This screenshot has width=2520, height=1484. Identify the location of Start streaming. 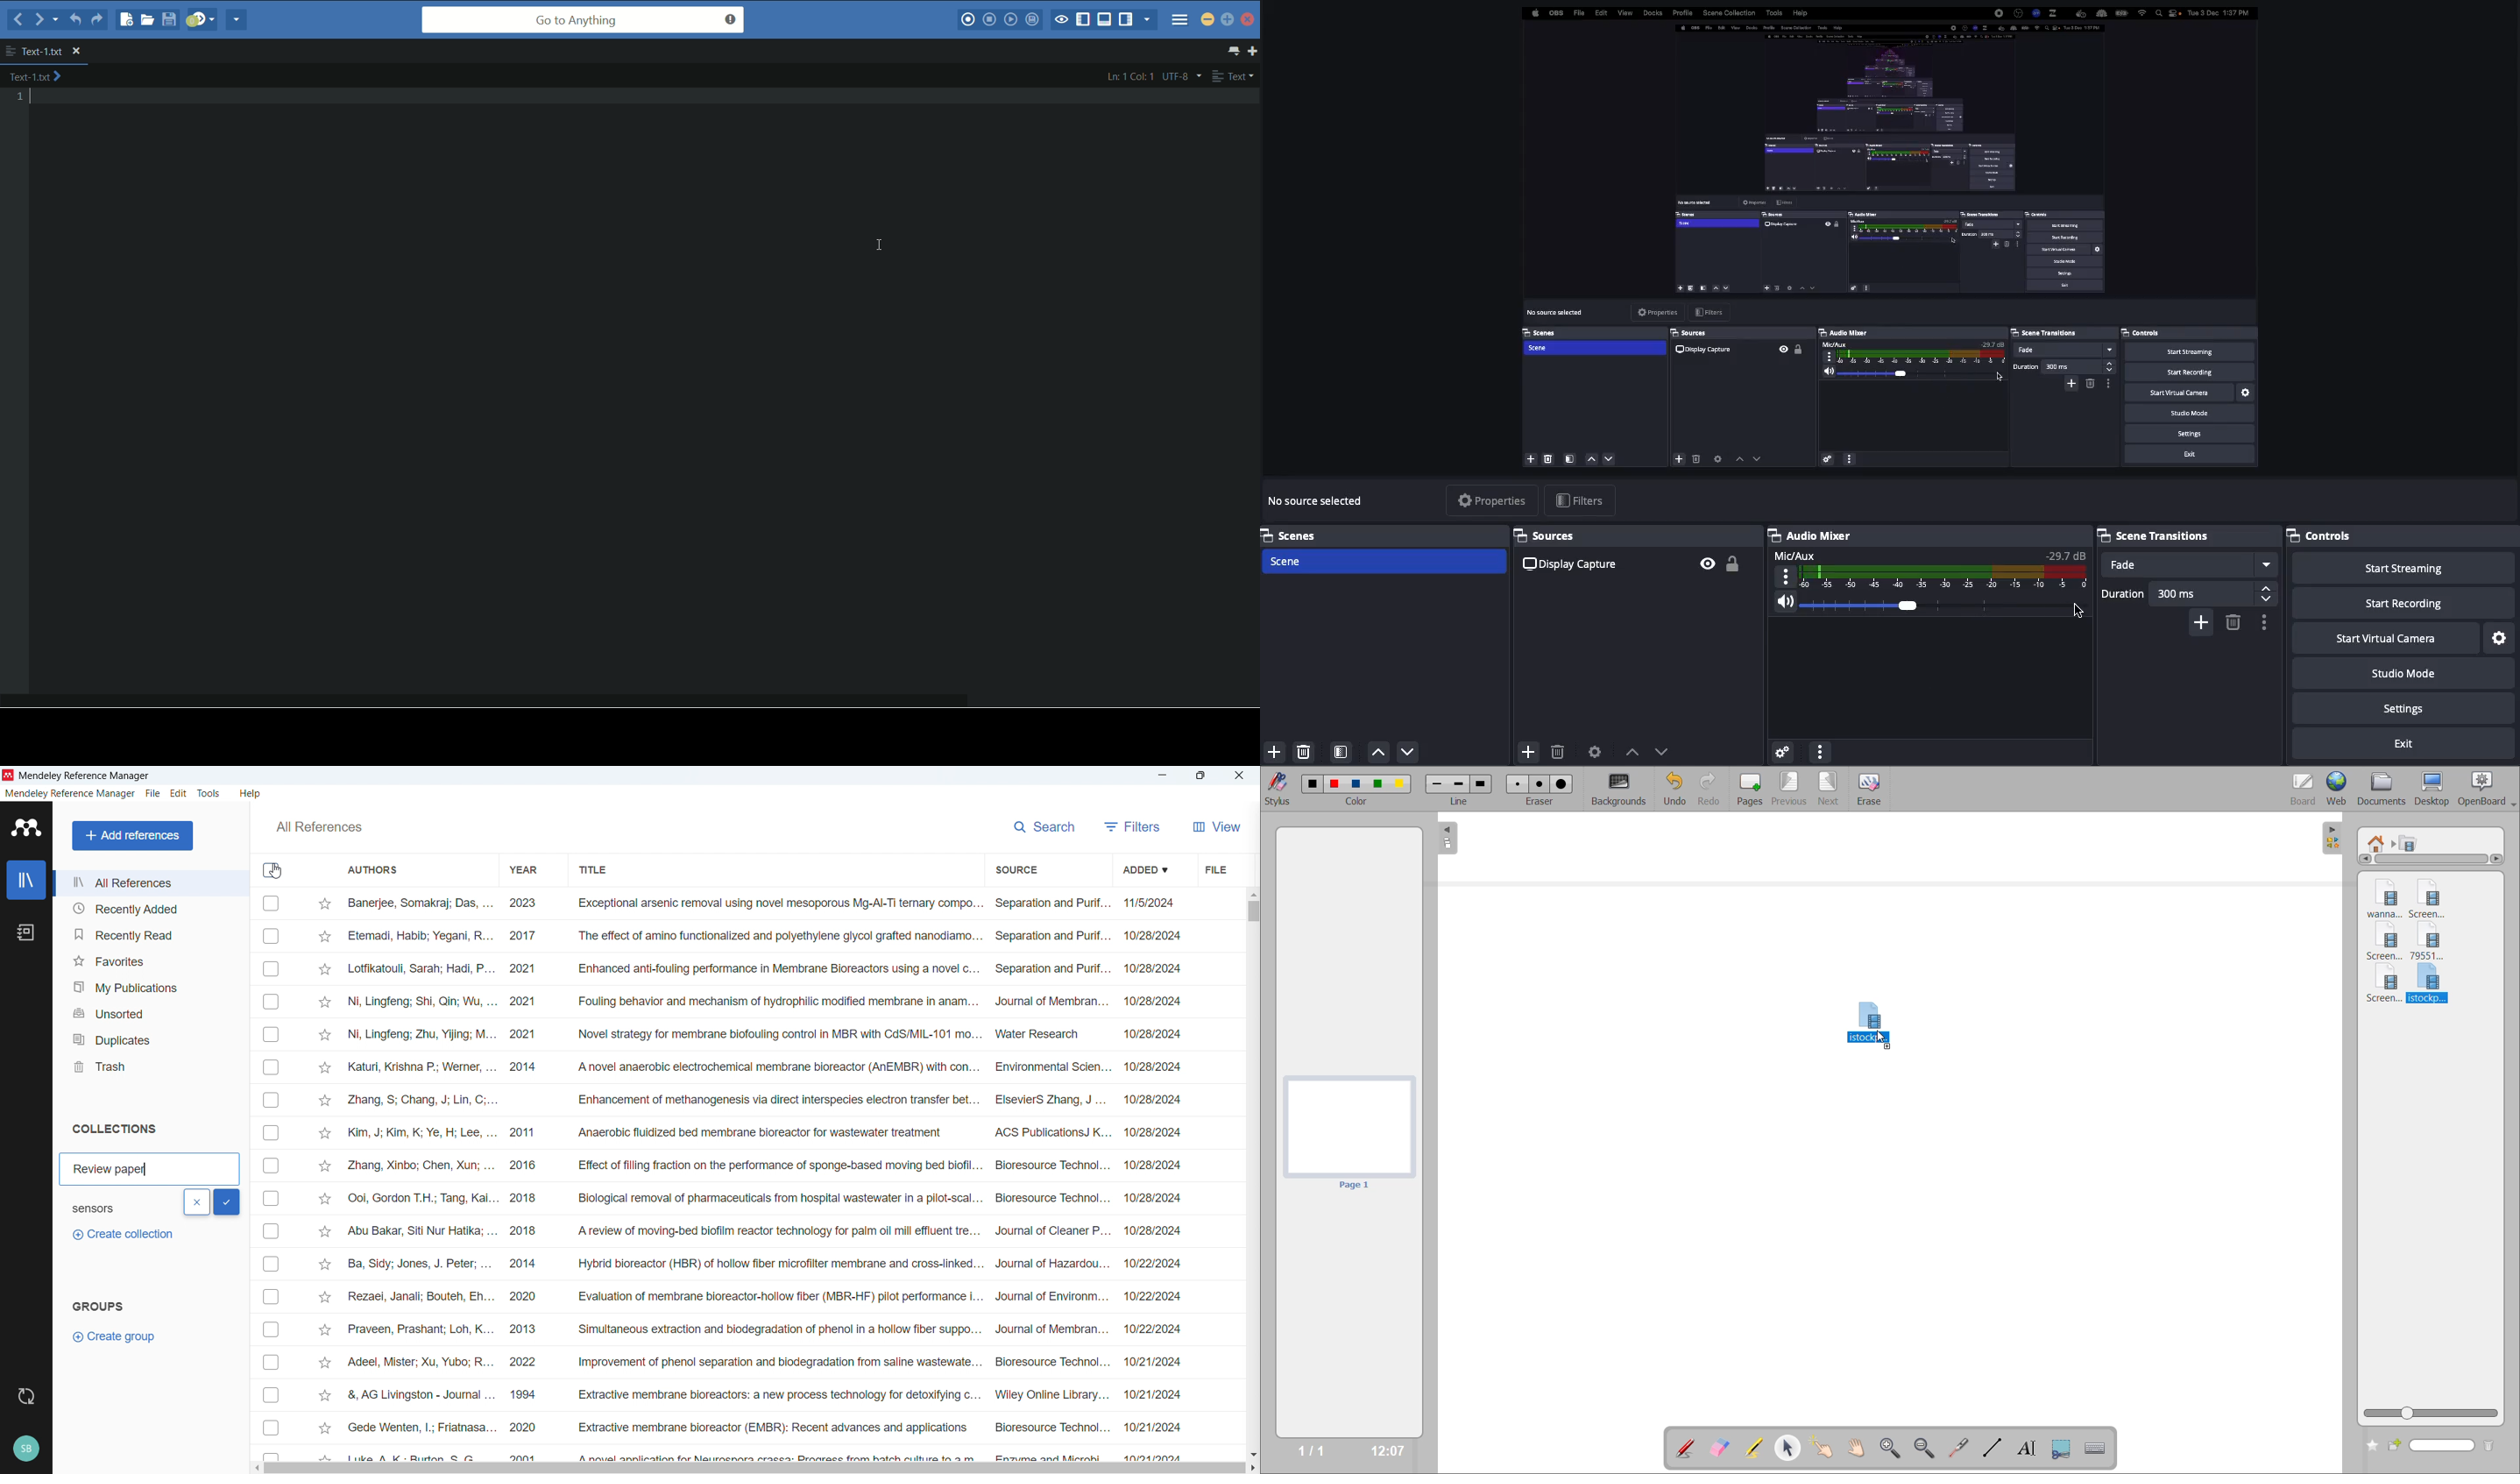
(2403, 569).